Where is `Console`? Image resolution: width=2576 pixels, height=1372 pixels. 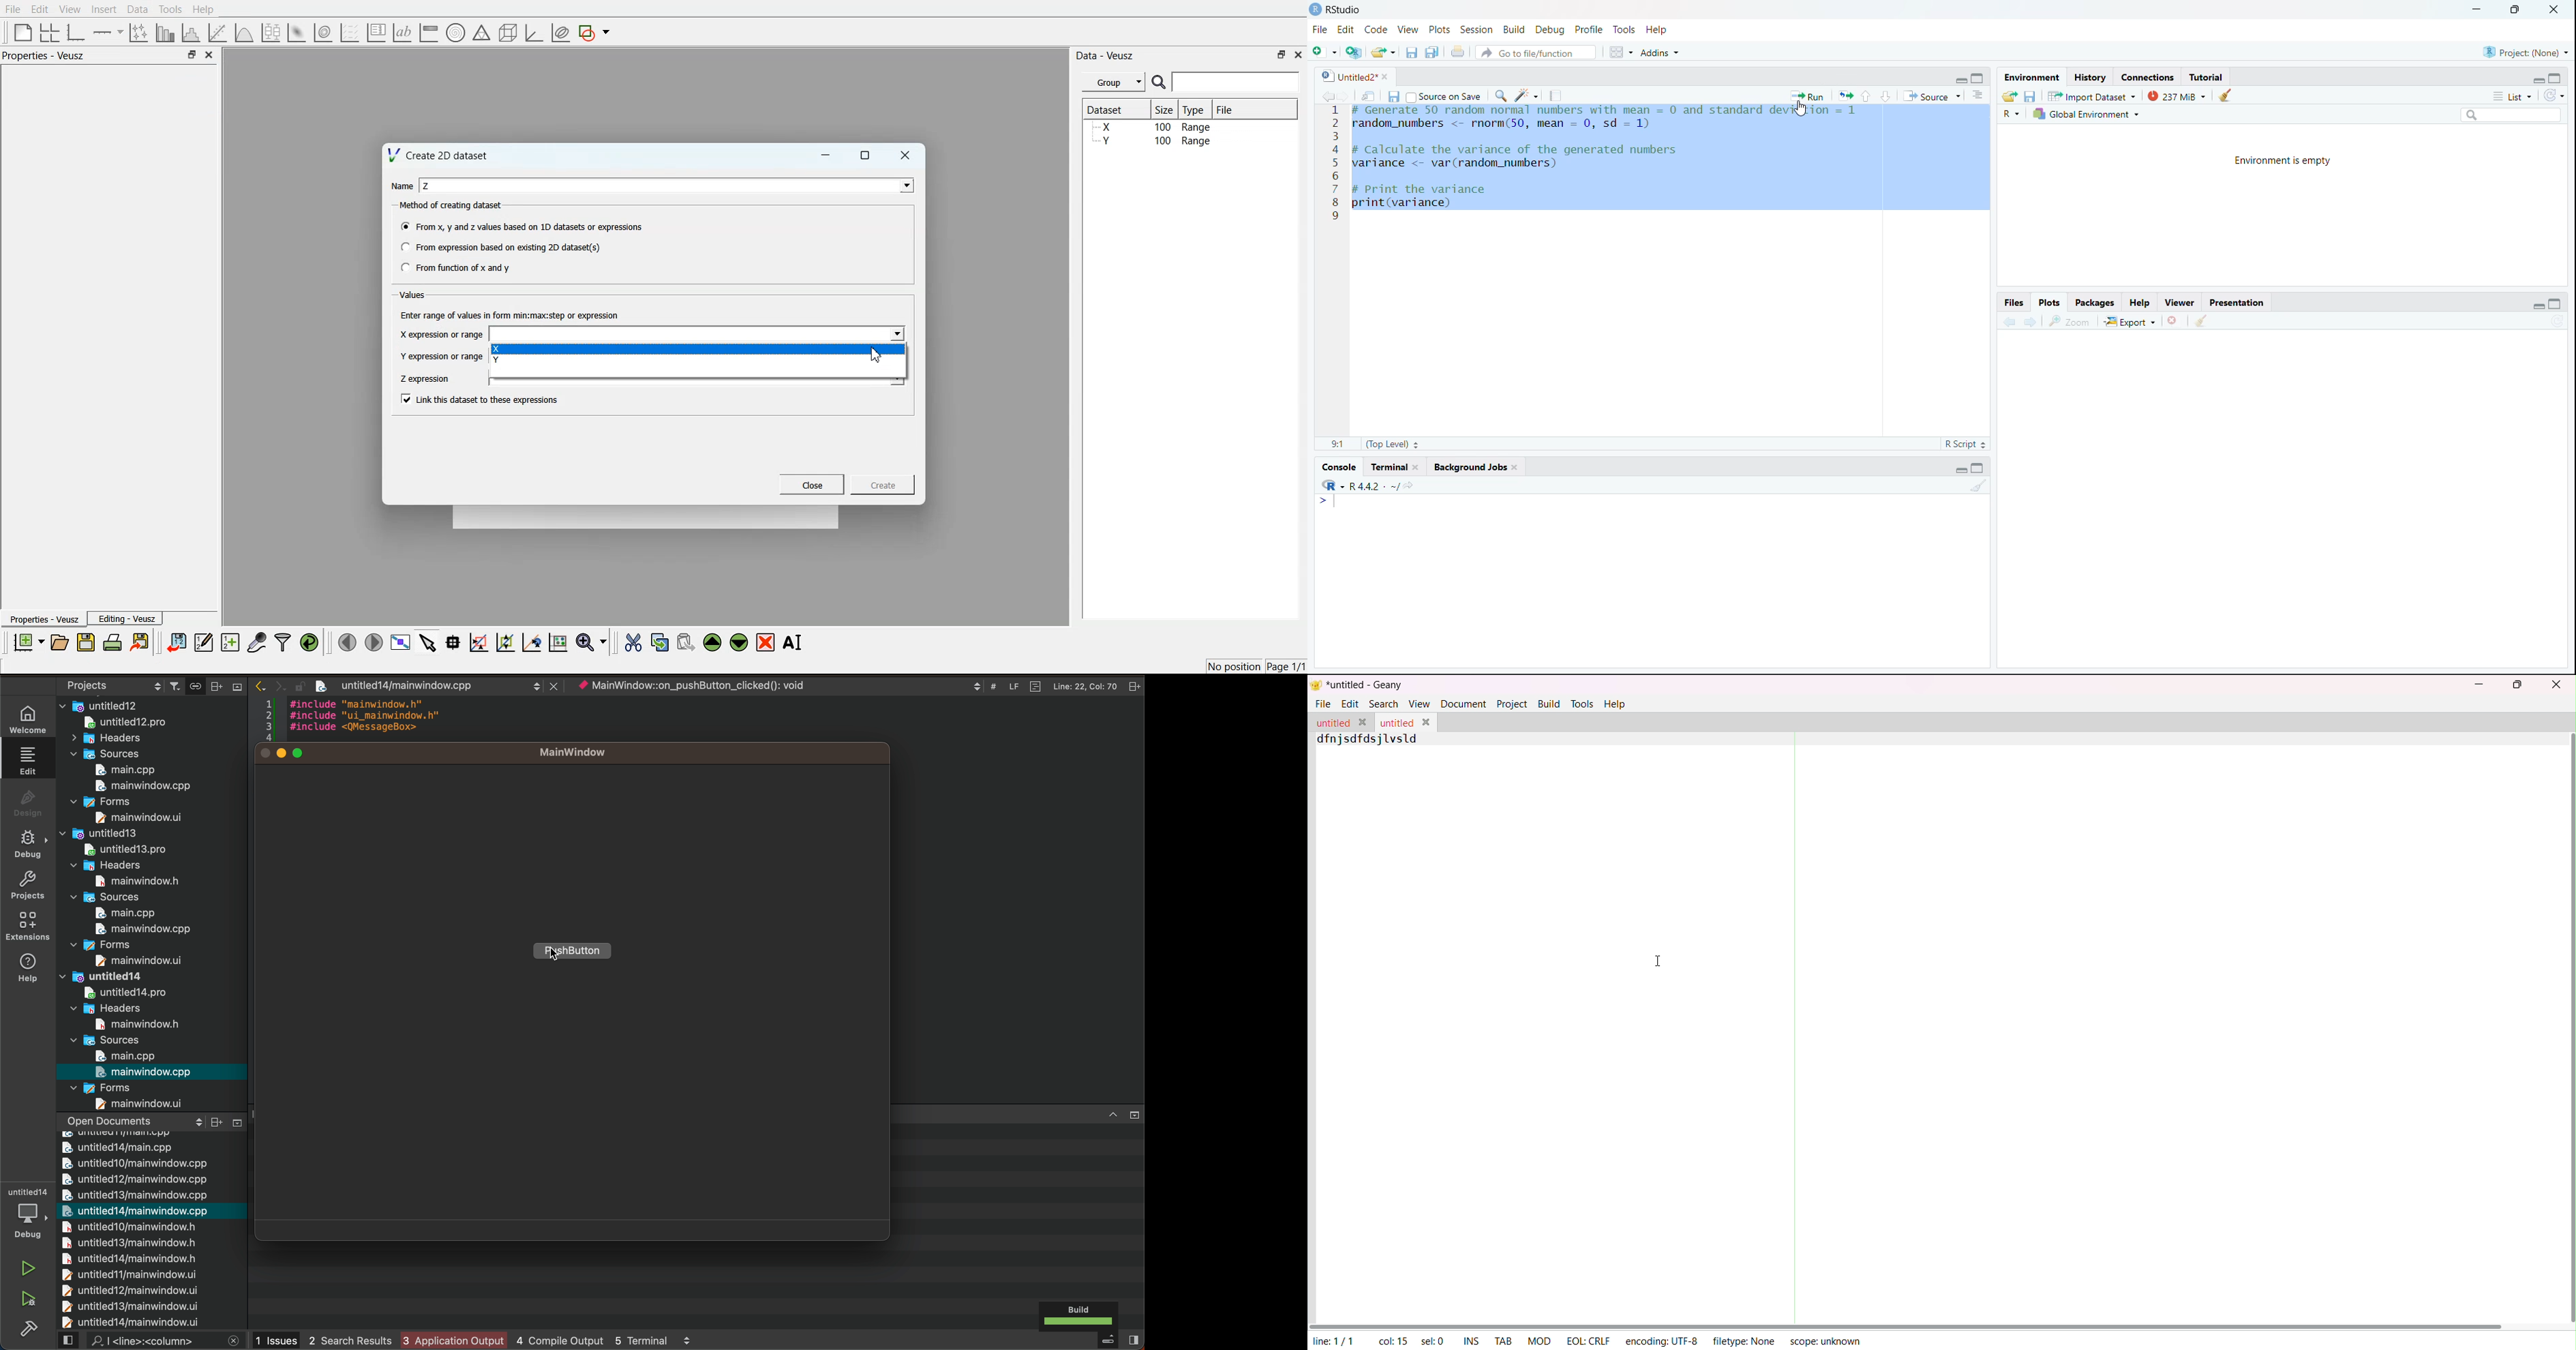
Console is located at coordinates (1339, 468).